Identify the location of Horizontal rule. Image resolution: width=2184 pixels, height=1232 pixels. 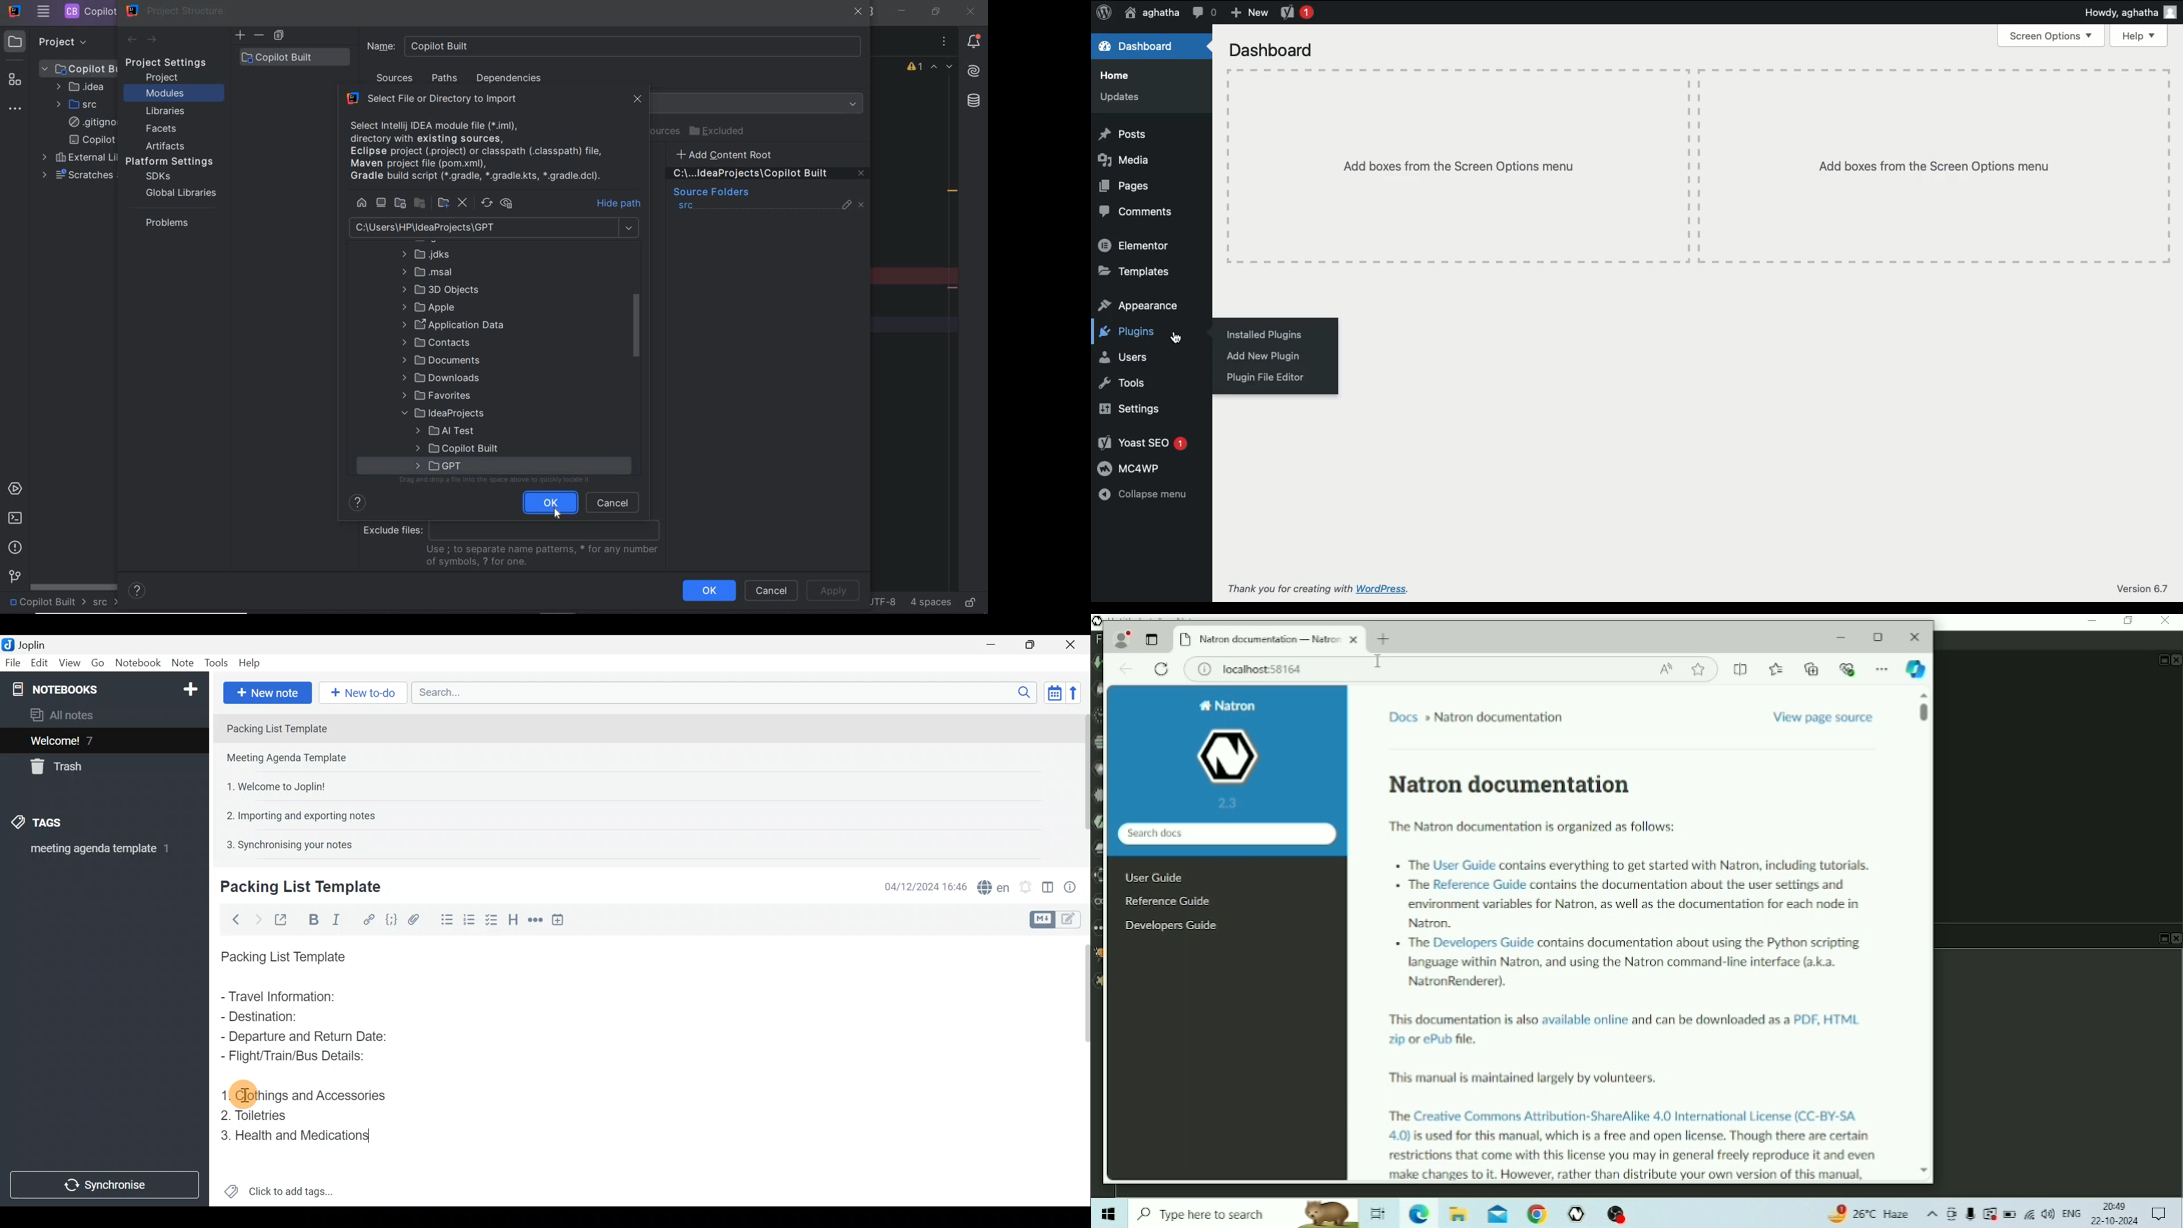
(534, 920).